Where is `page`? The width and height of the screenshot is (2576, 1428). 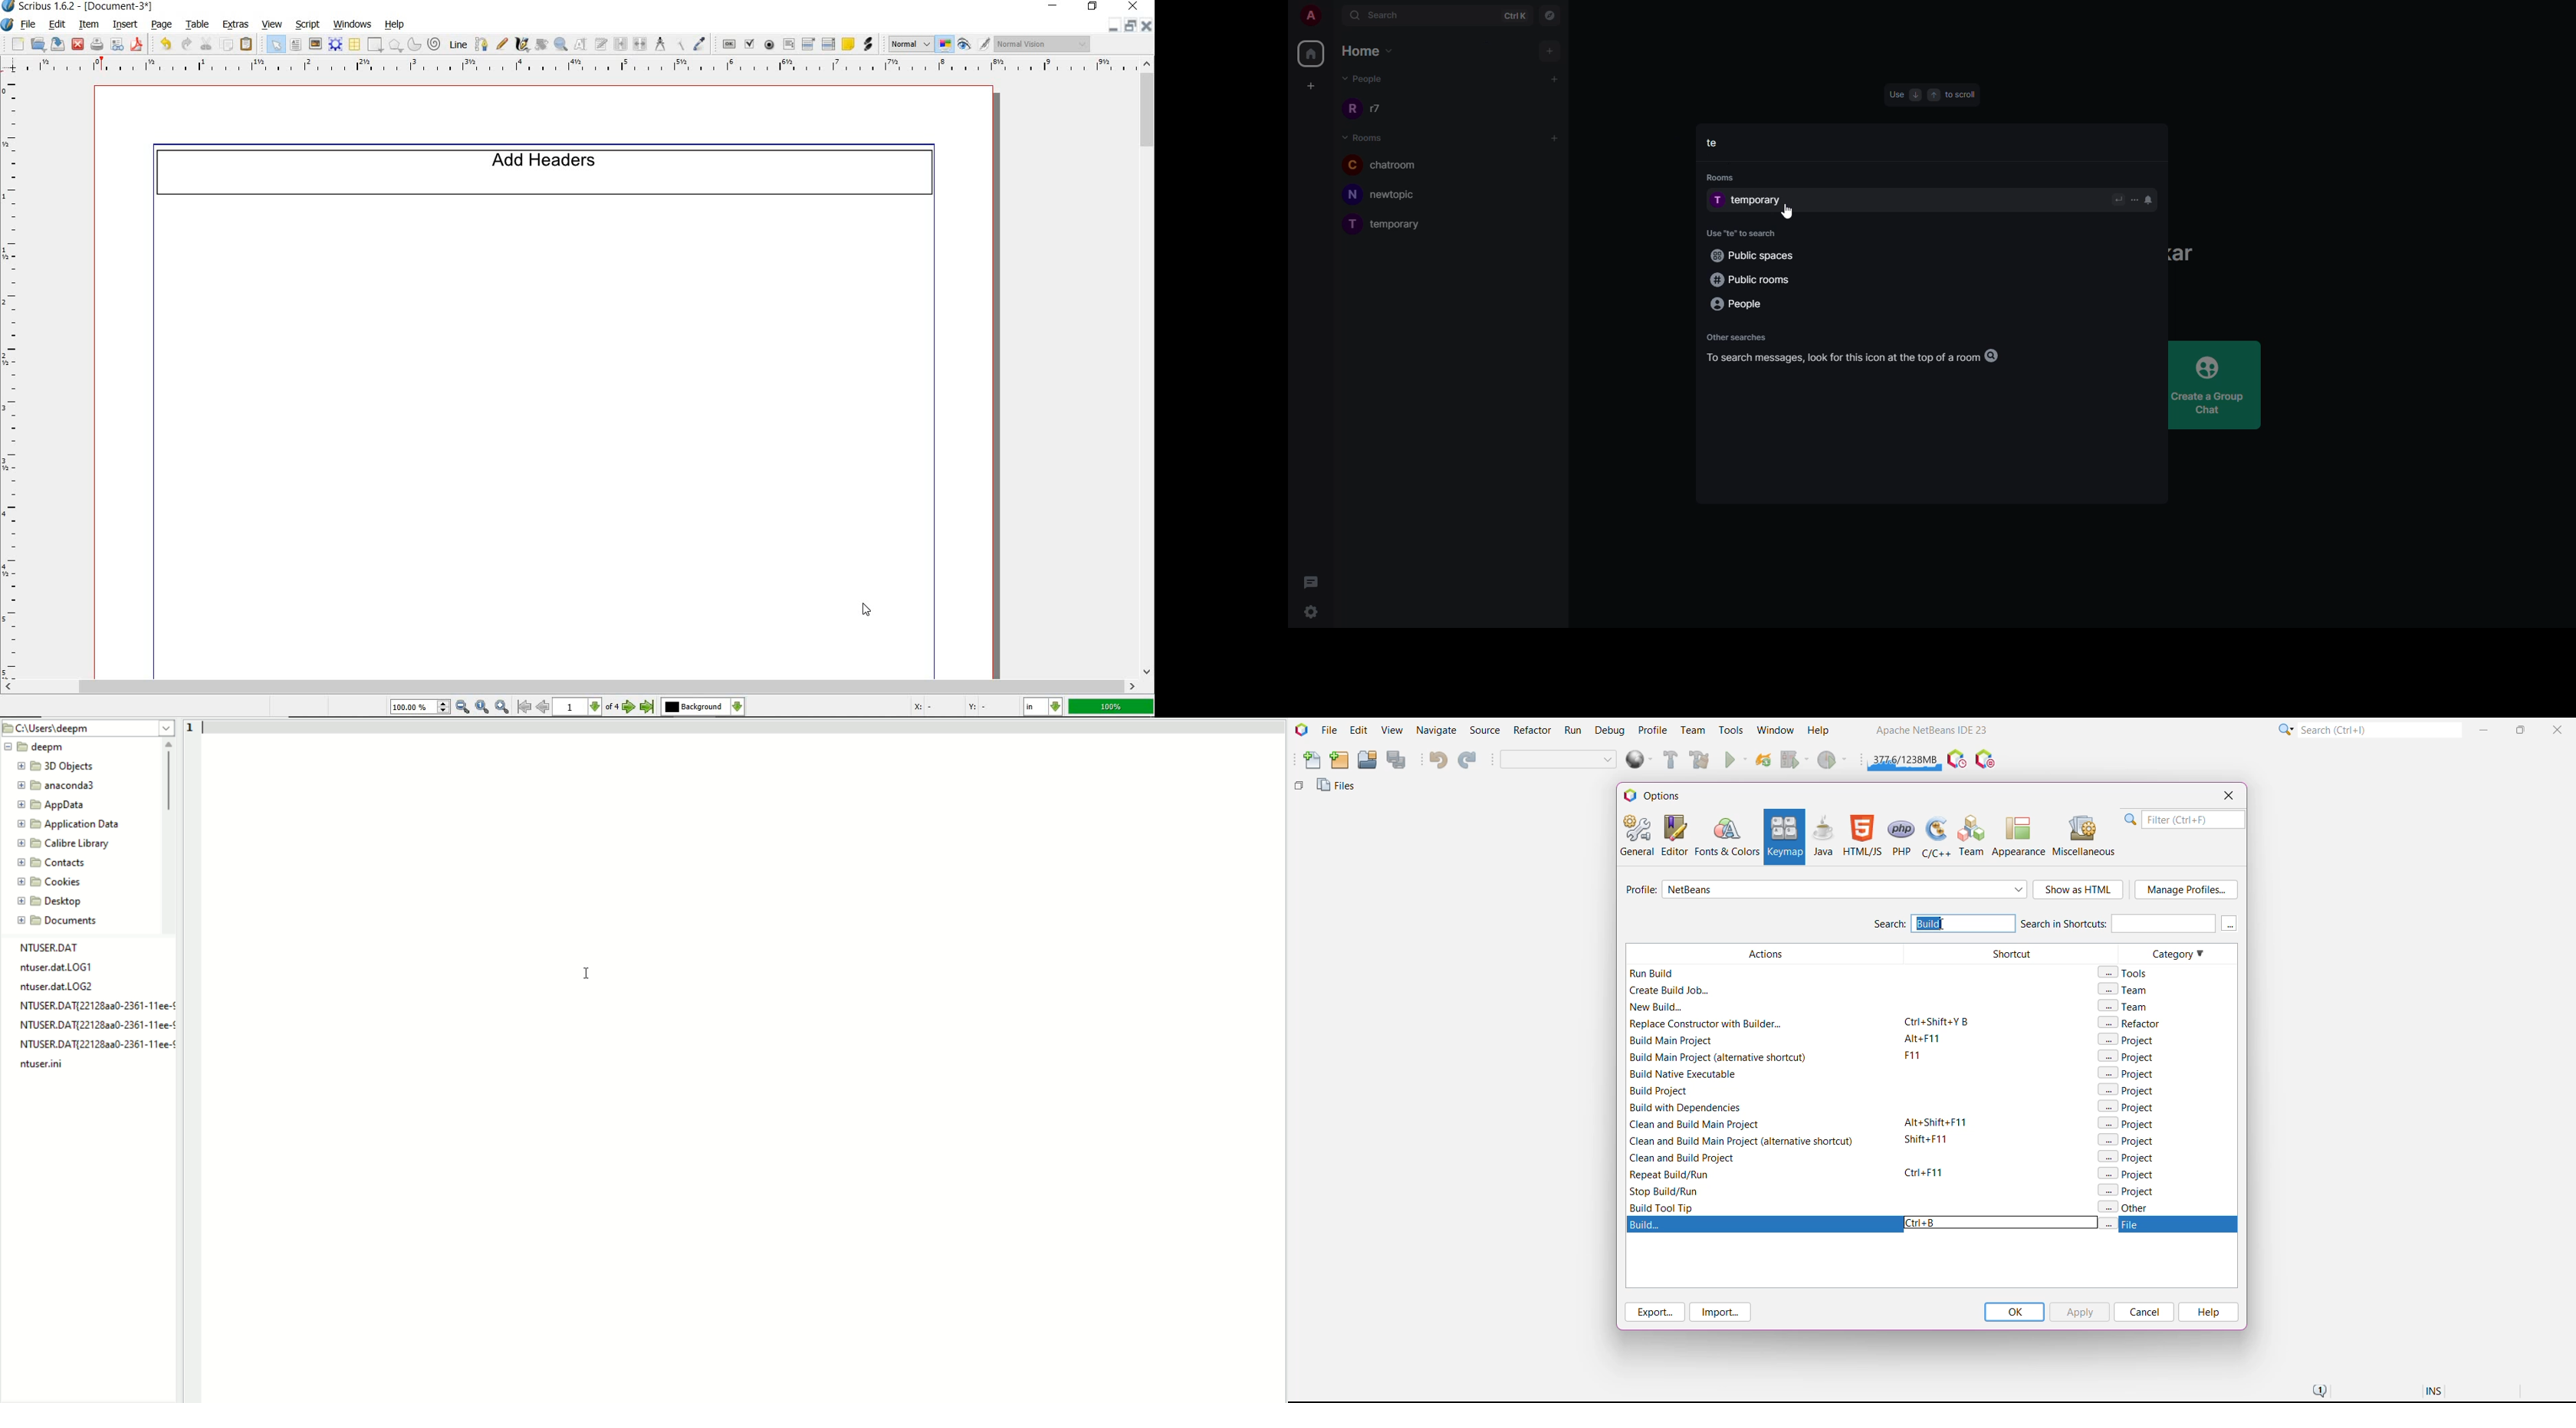
page is located at coordinates (161, 25).